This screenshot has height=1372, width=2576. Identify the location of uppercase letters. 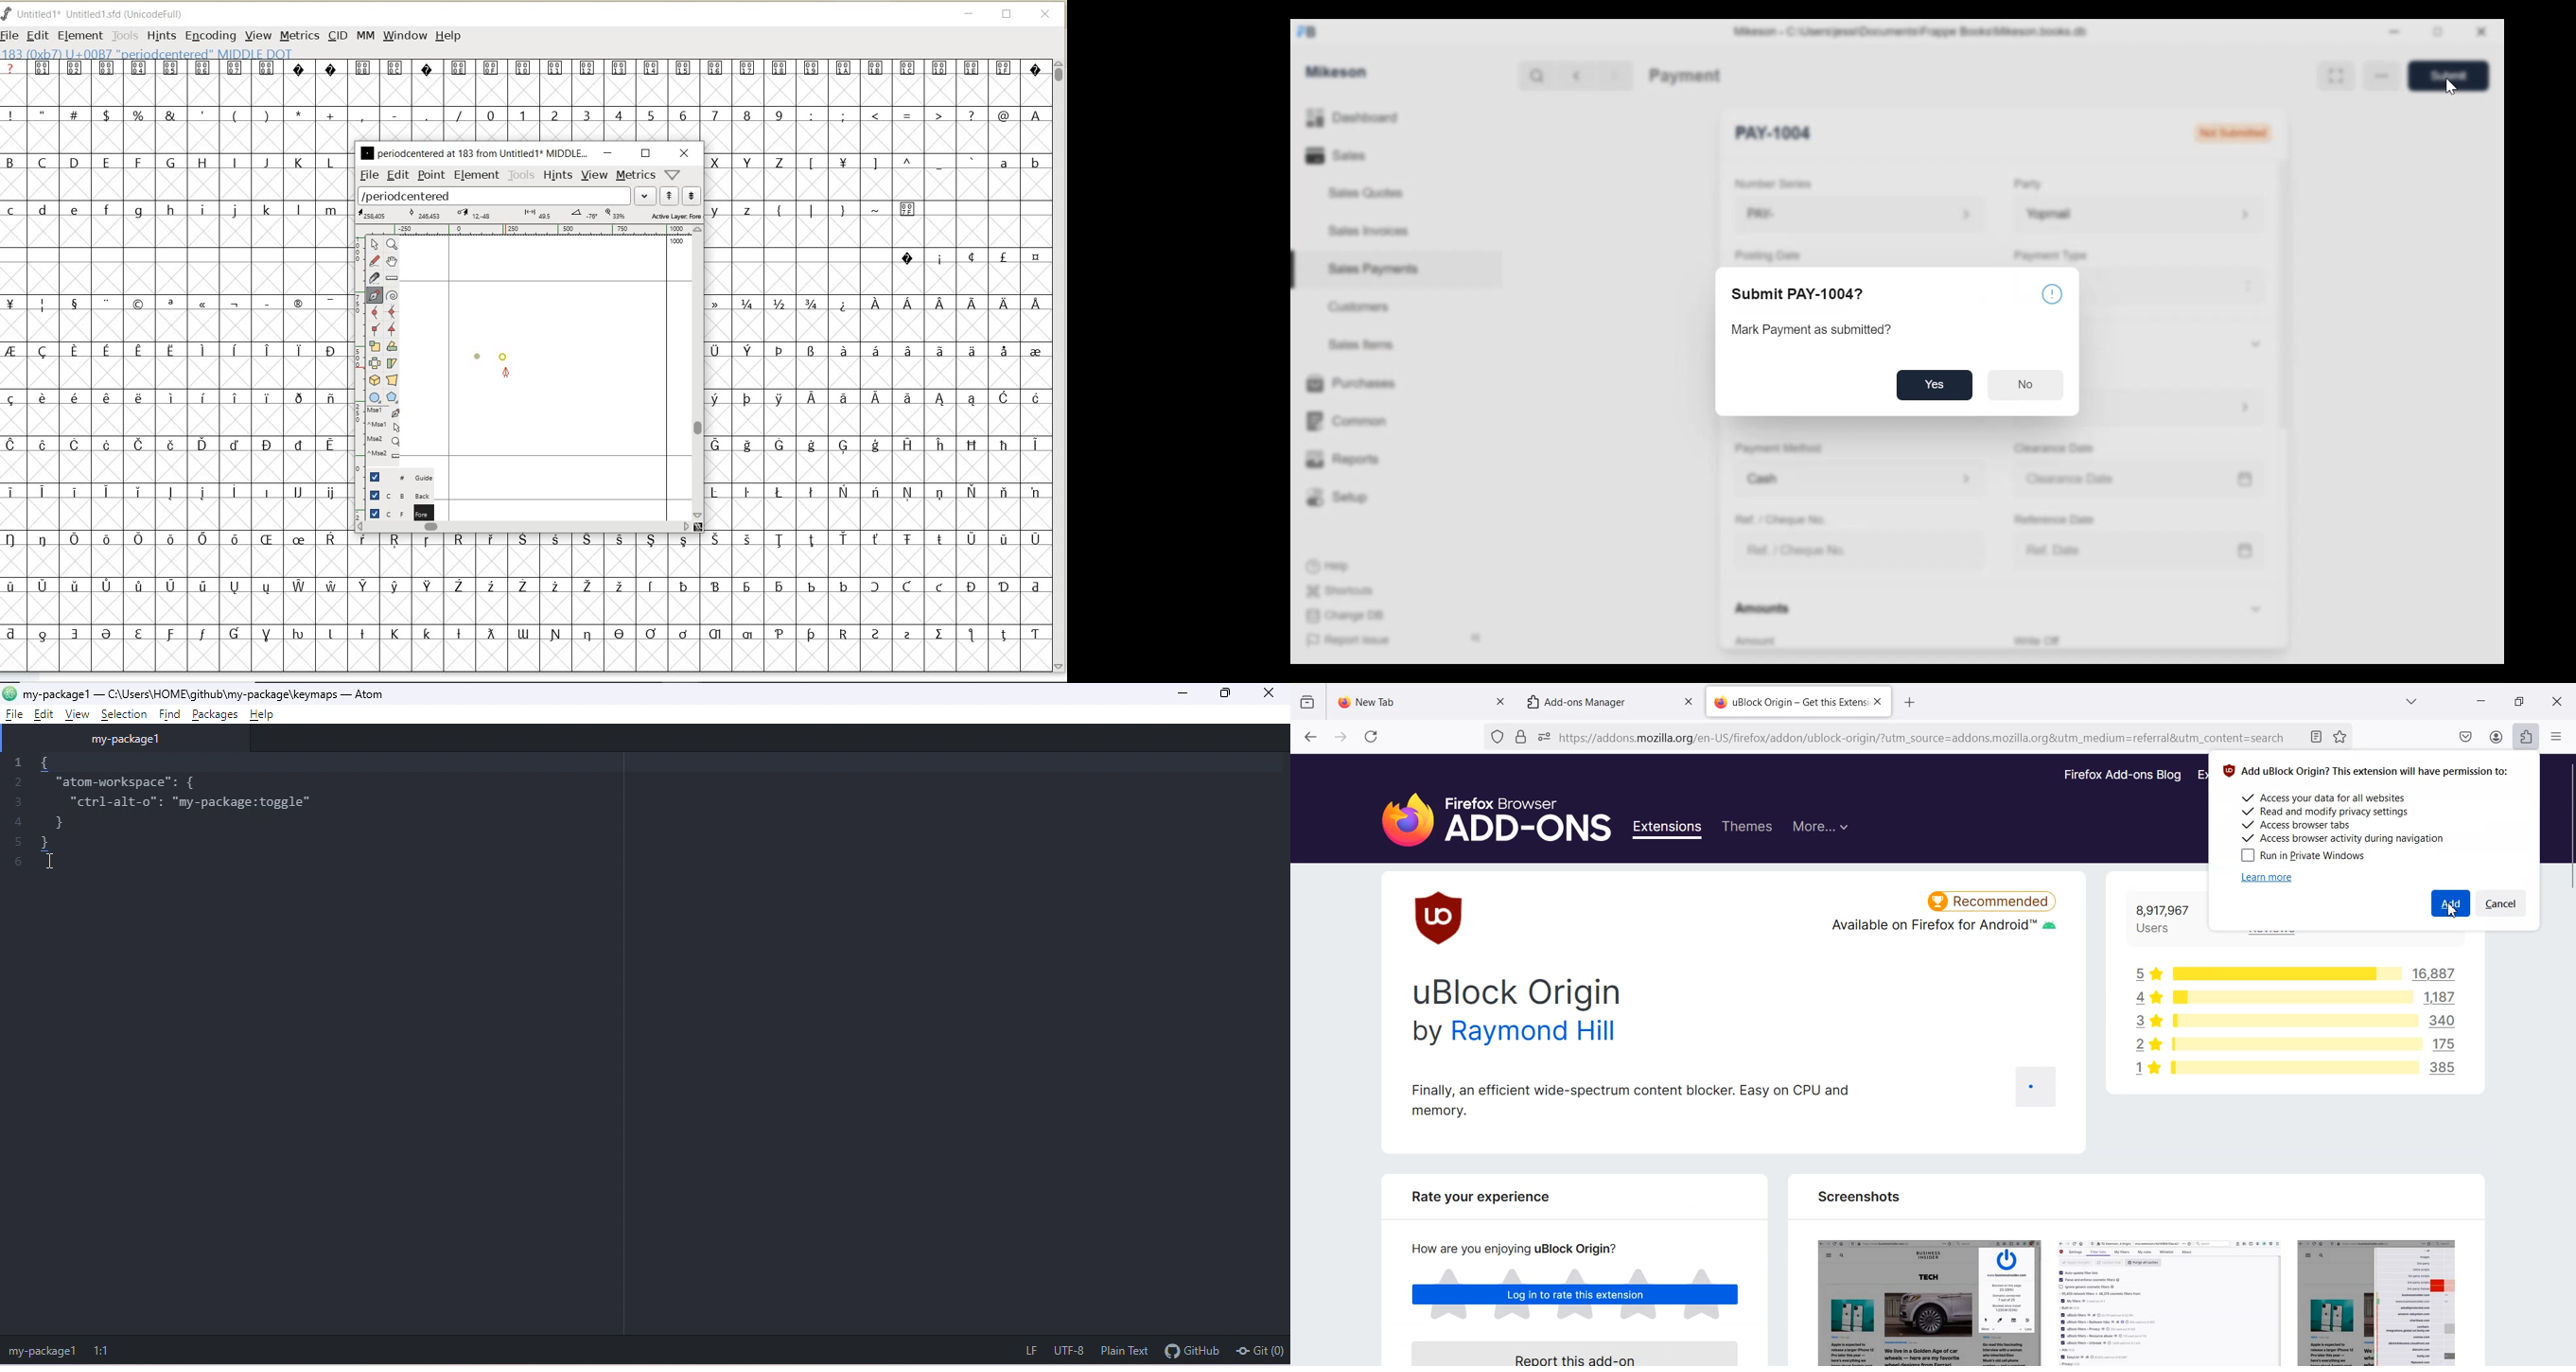
(750, 162).